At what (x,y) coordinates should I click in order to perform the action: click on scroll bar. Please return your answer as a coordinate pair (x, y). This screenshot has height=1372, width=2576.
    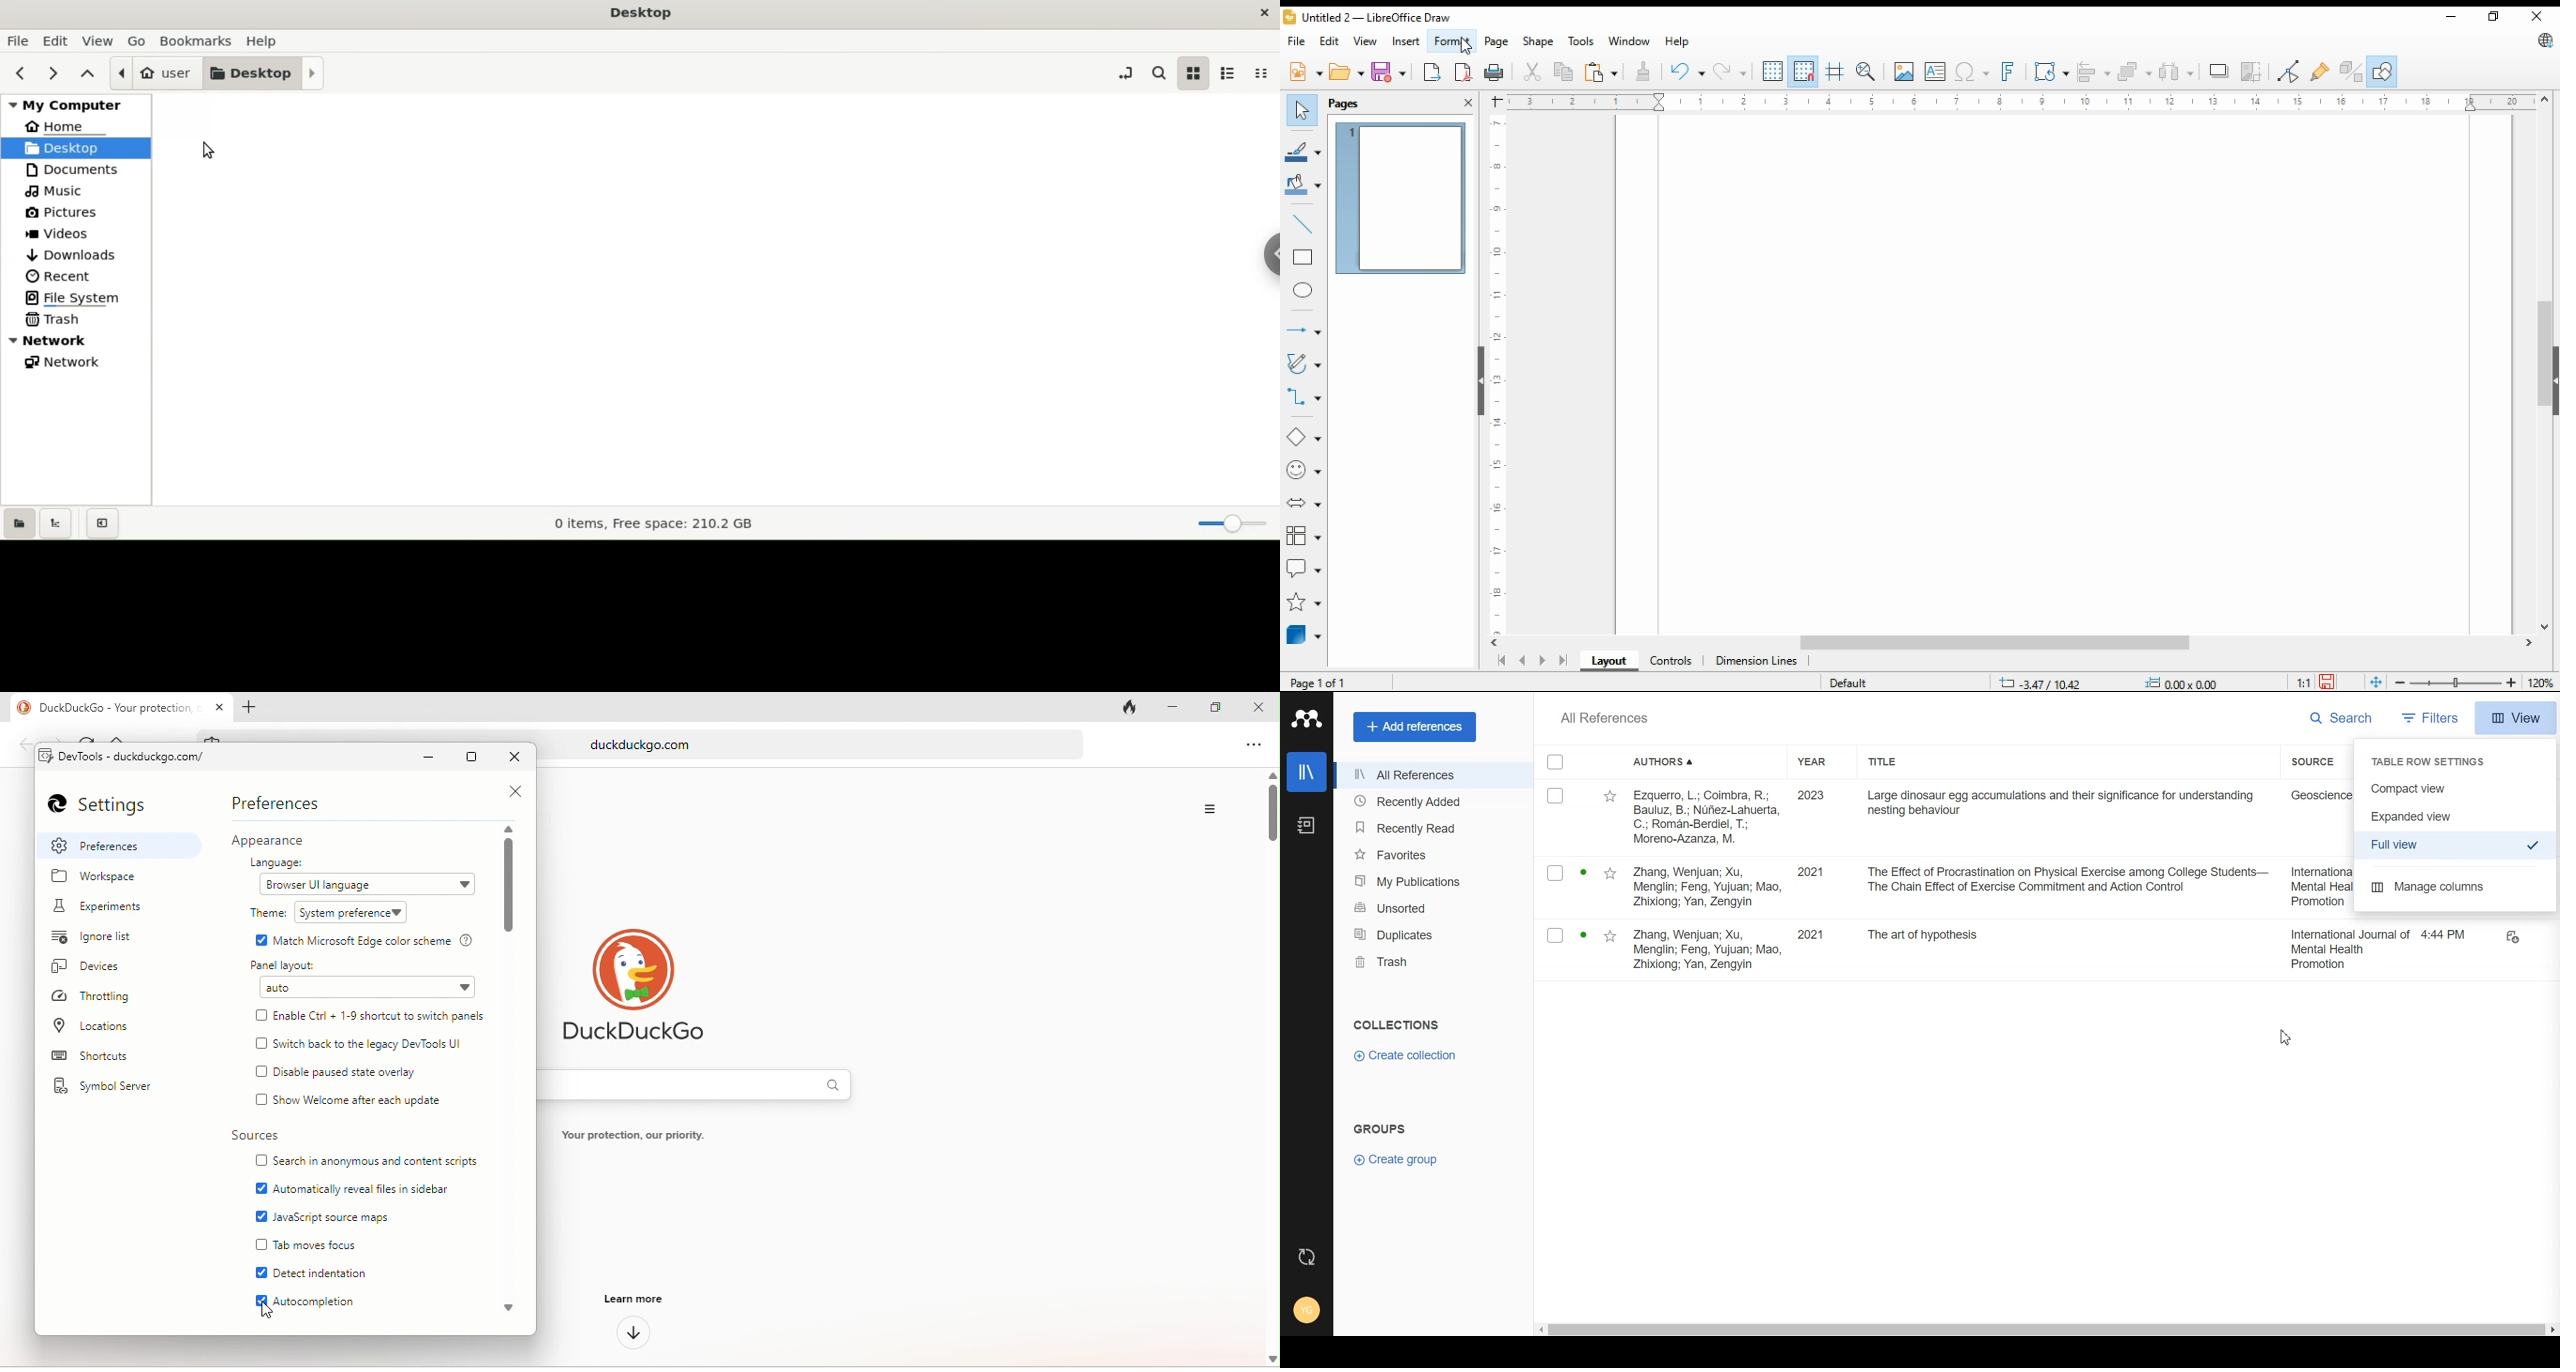
    Looking at the image, I should click on (2020, 644).